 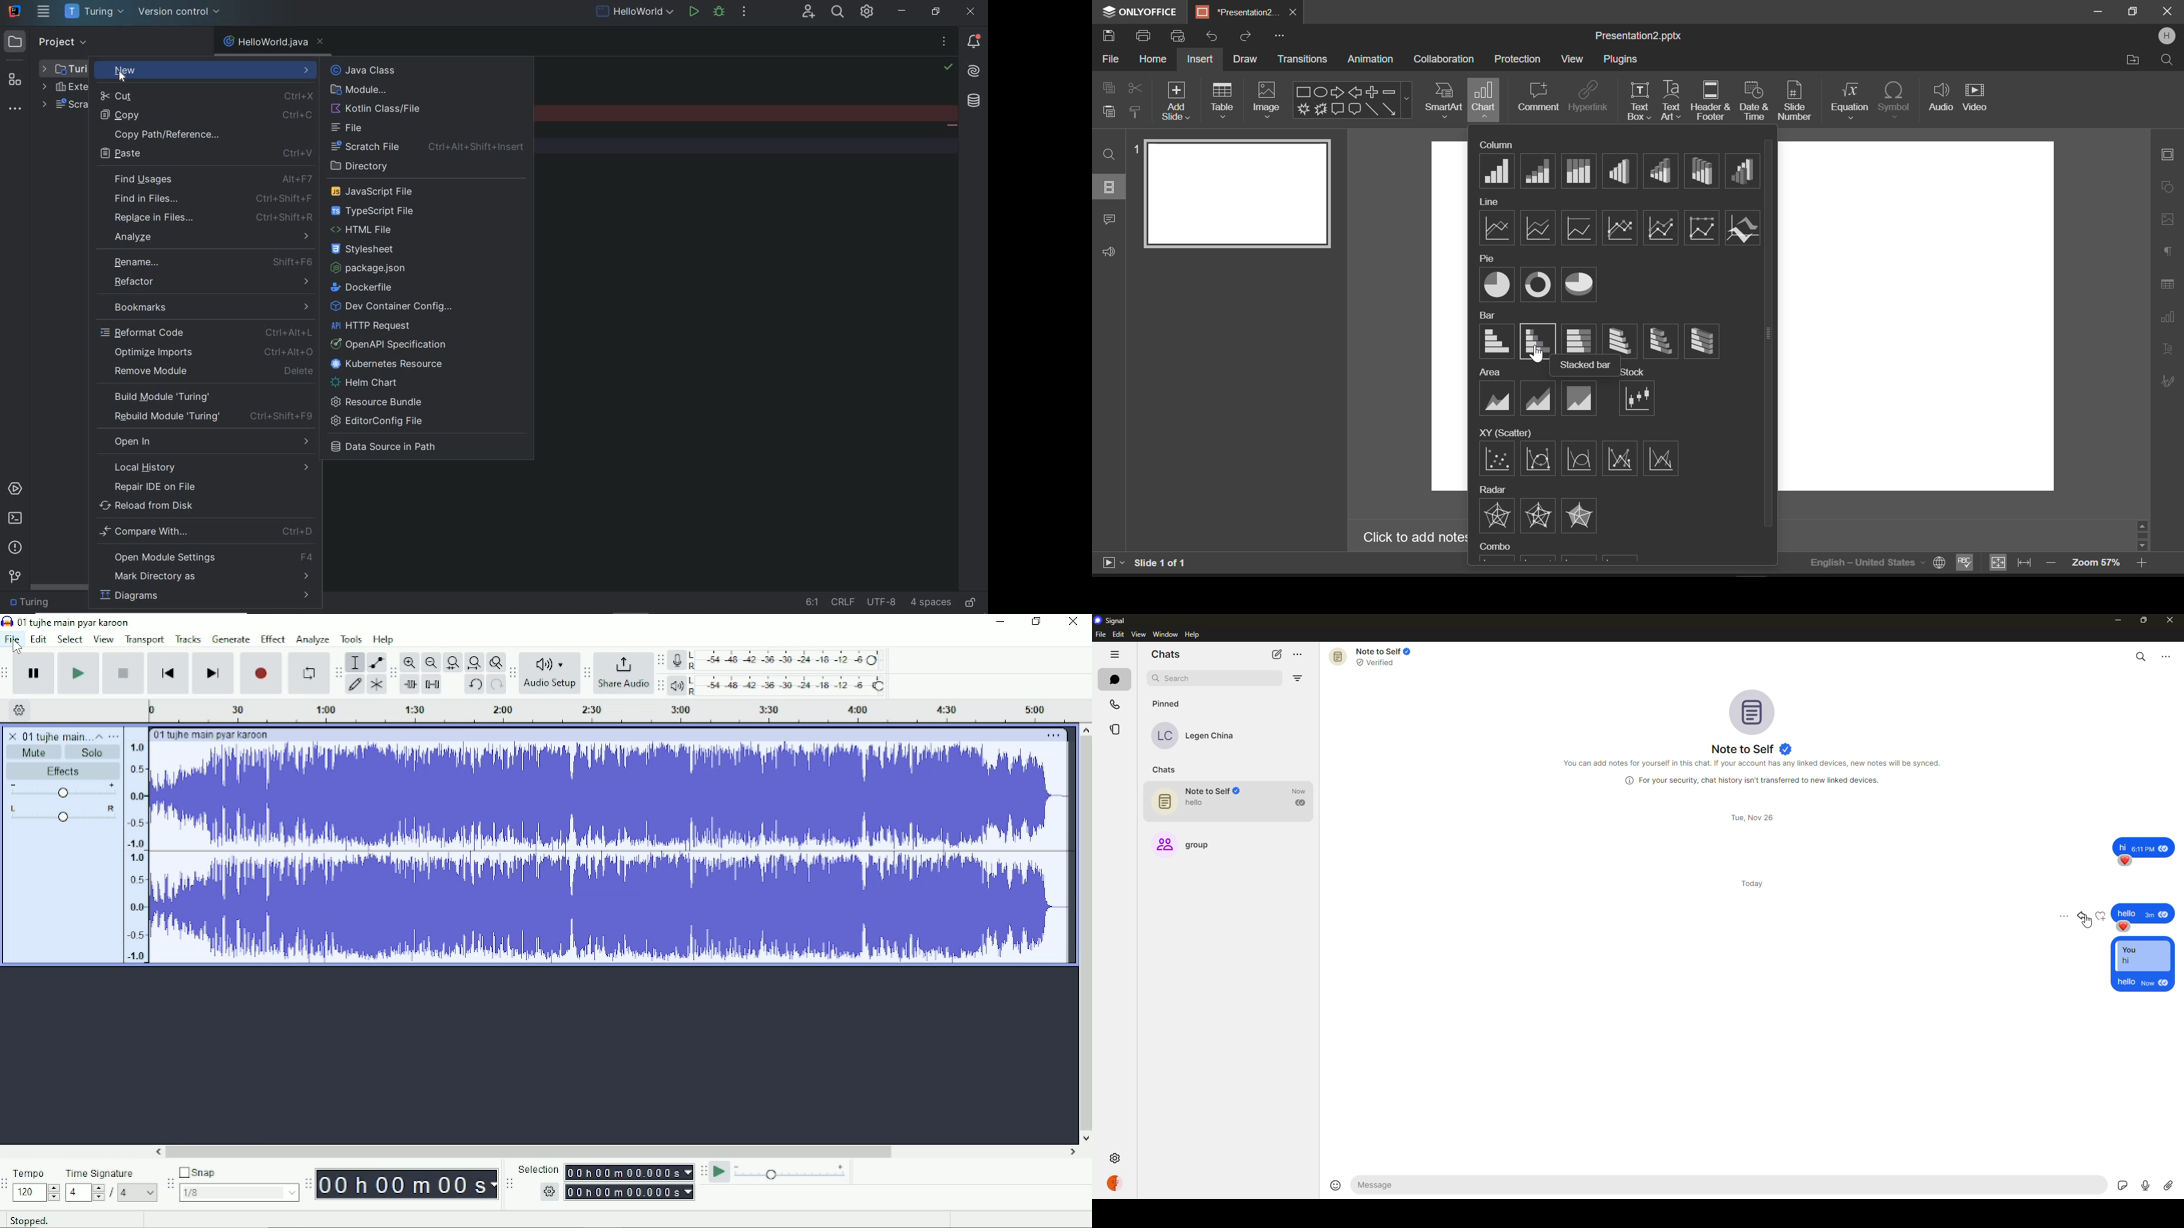 What do you see at coordinates (1163, 564) in the screenshot?
I see `Slide 1 of 1` at bounding box center [1163, 564].